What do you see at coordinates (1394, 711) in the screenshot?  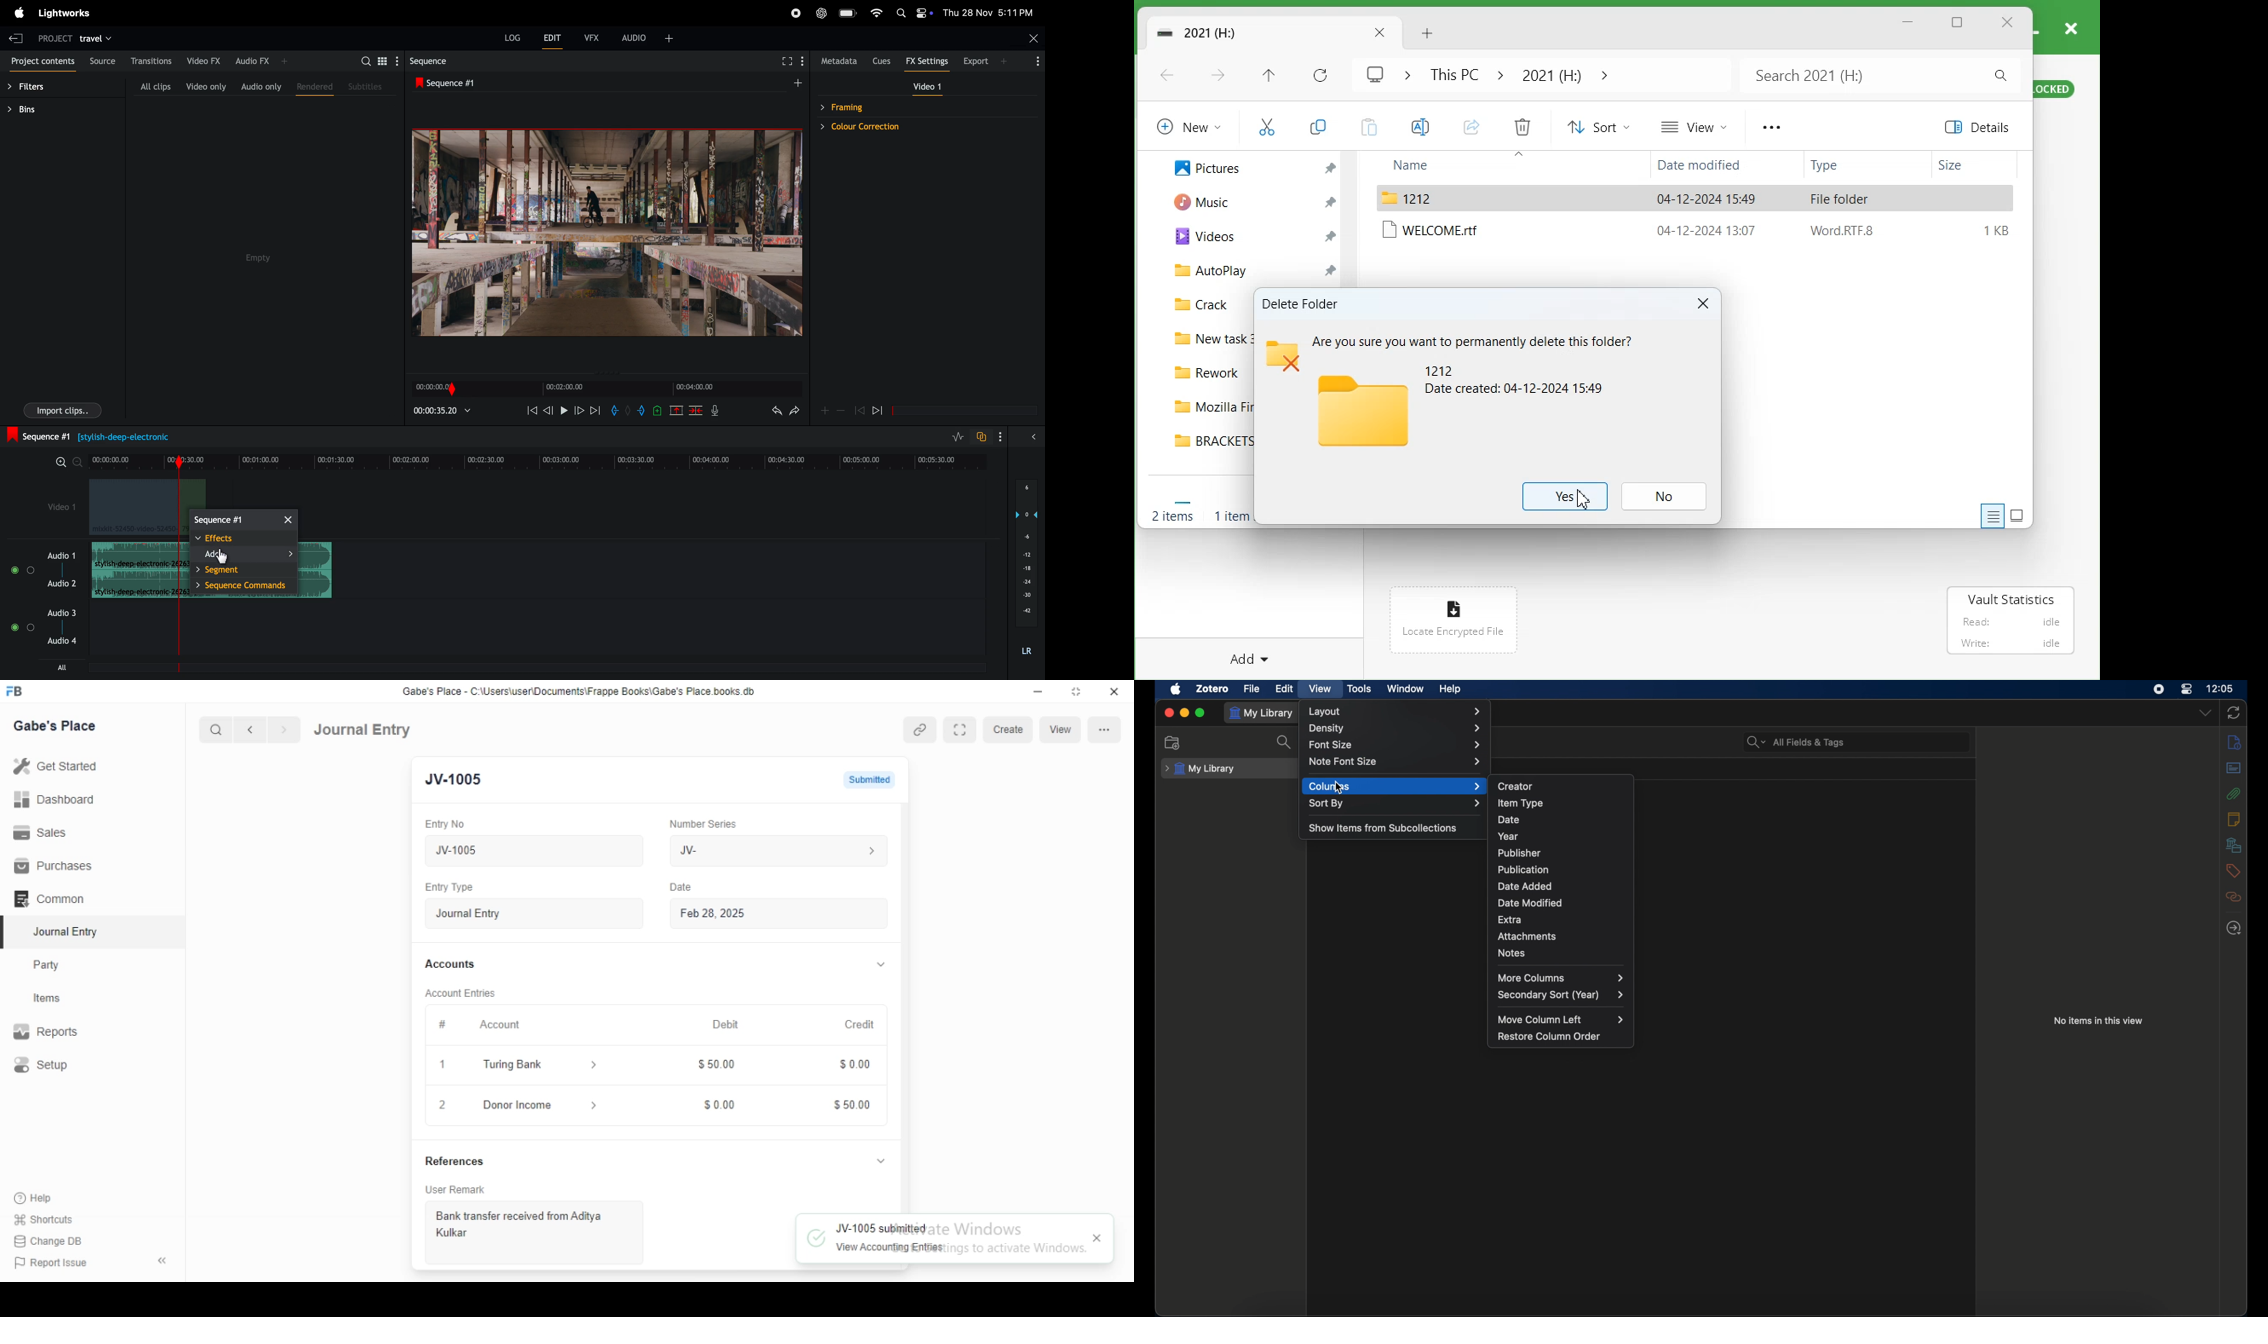 I see `layout` at bounding box center [1394, 711].